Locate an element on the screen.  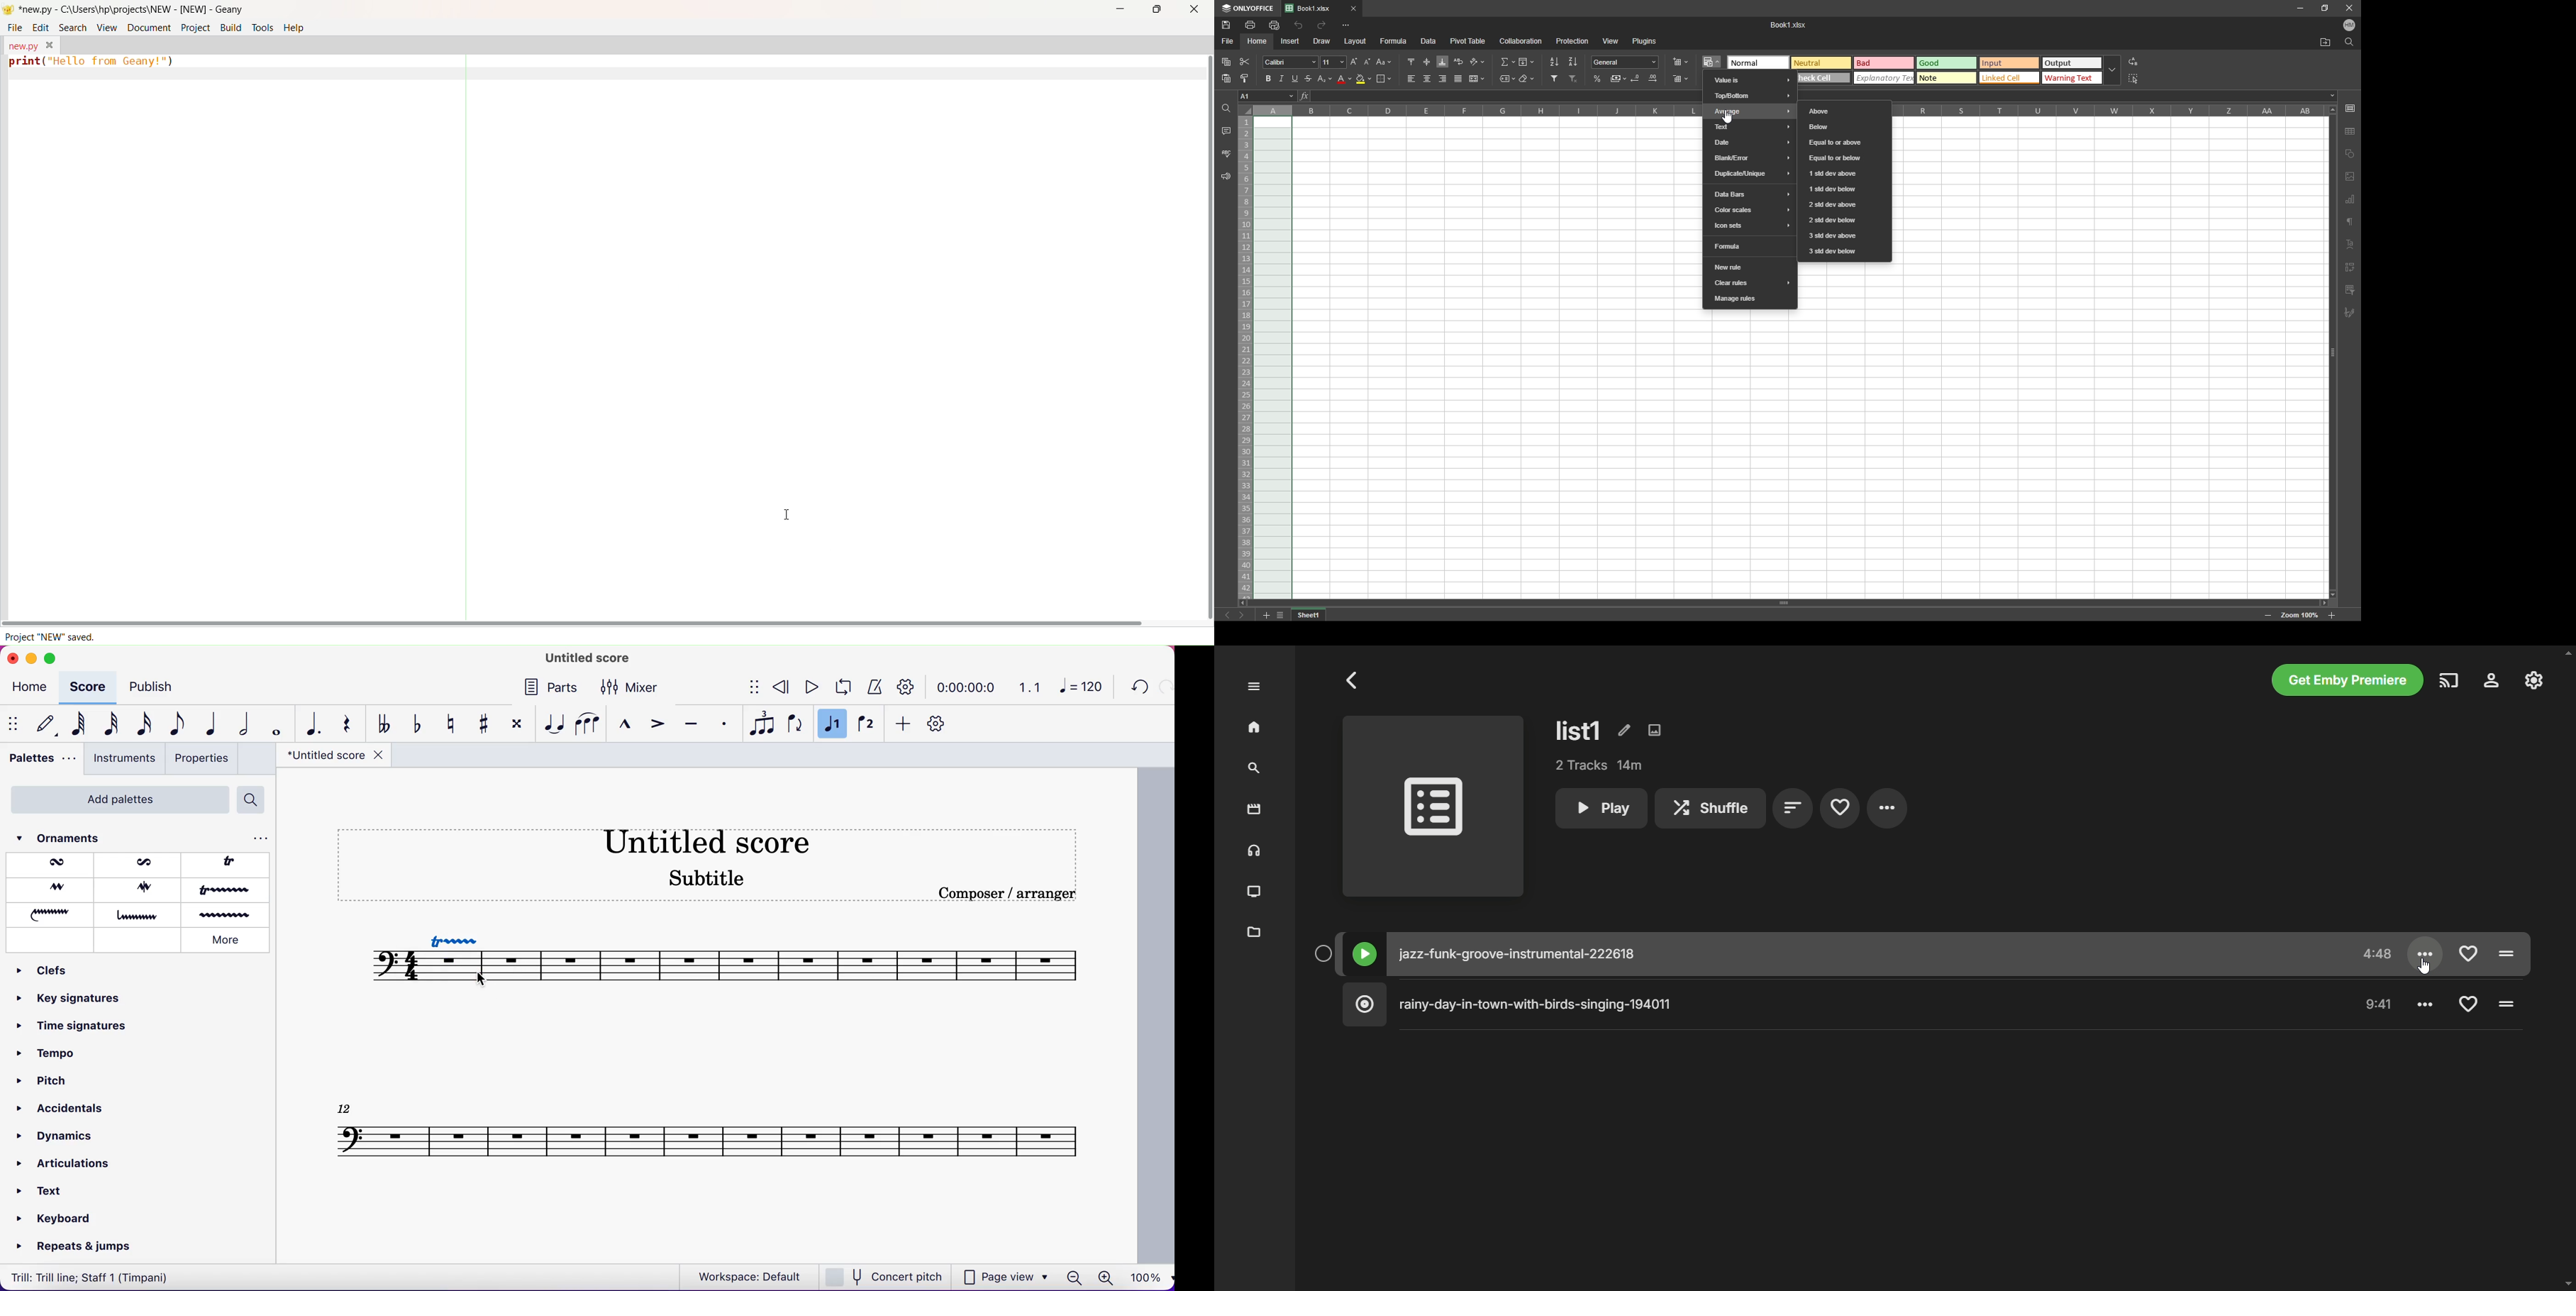
home is located at coordinates (32, 688).